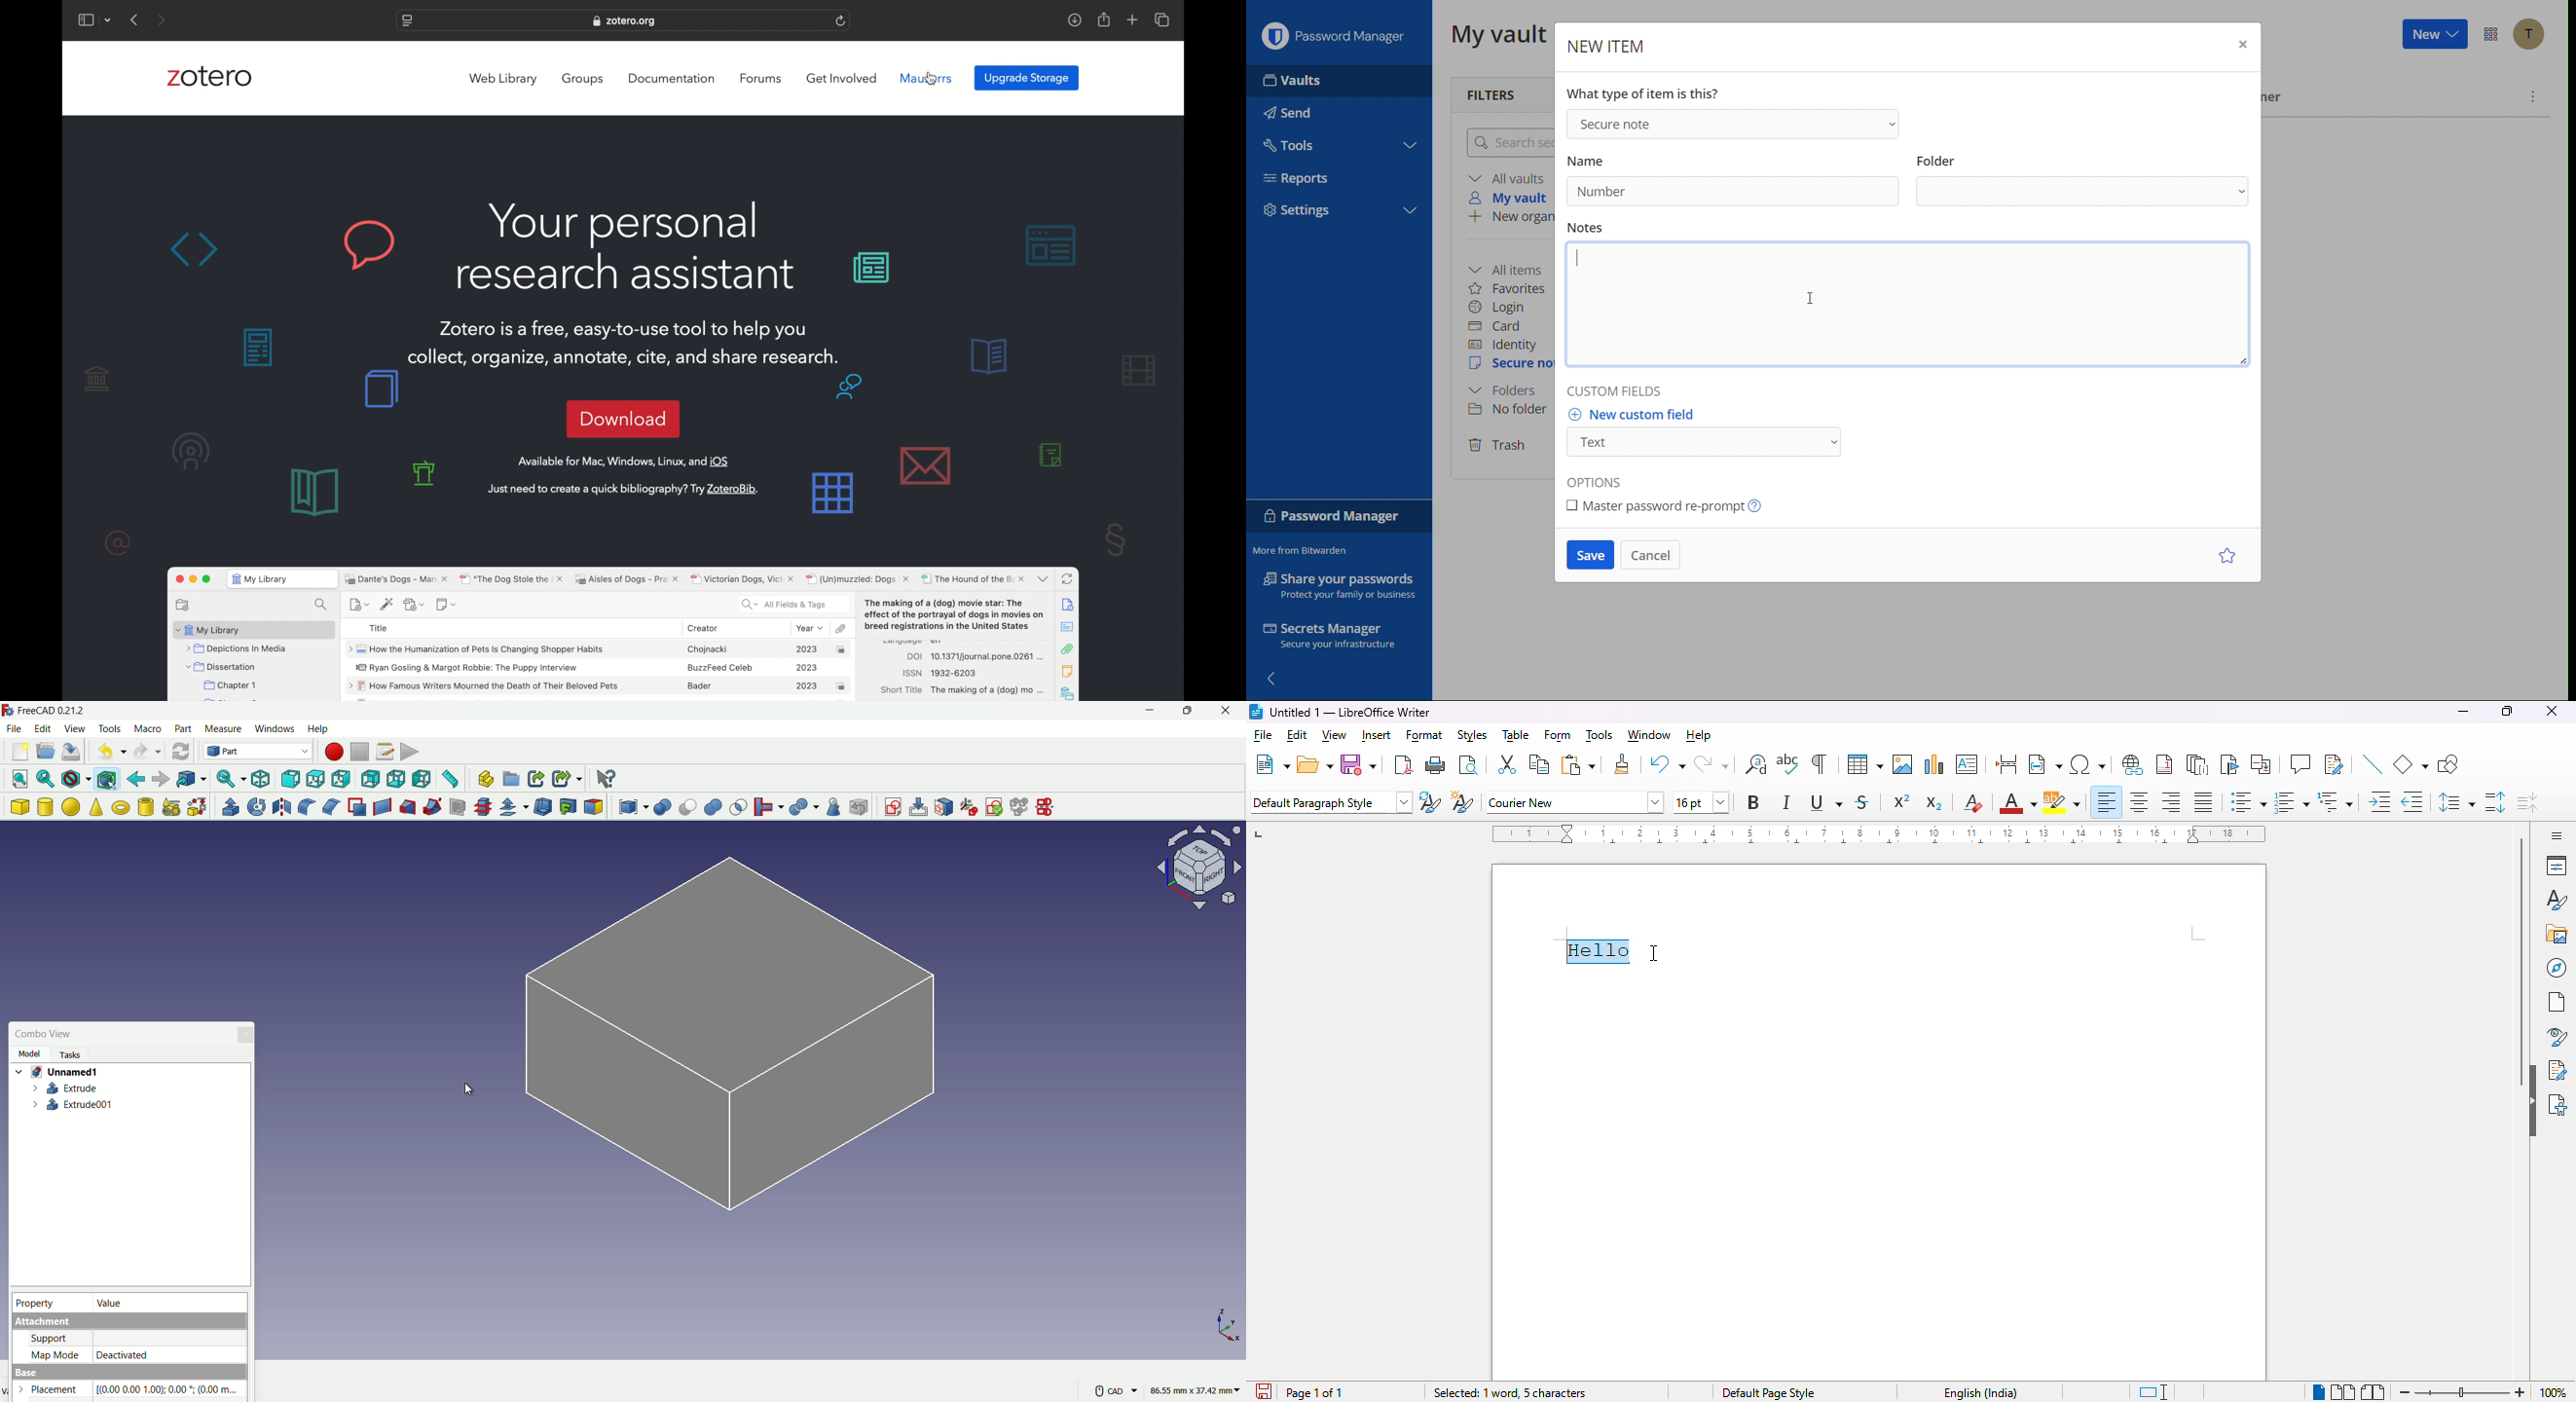 The height and width of the screenshot is (1428, 2576). What do you see at coordinates (1332, 802) in the screenshot?
I see `set paragraph style` at bounding box center [1332, 802].